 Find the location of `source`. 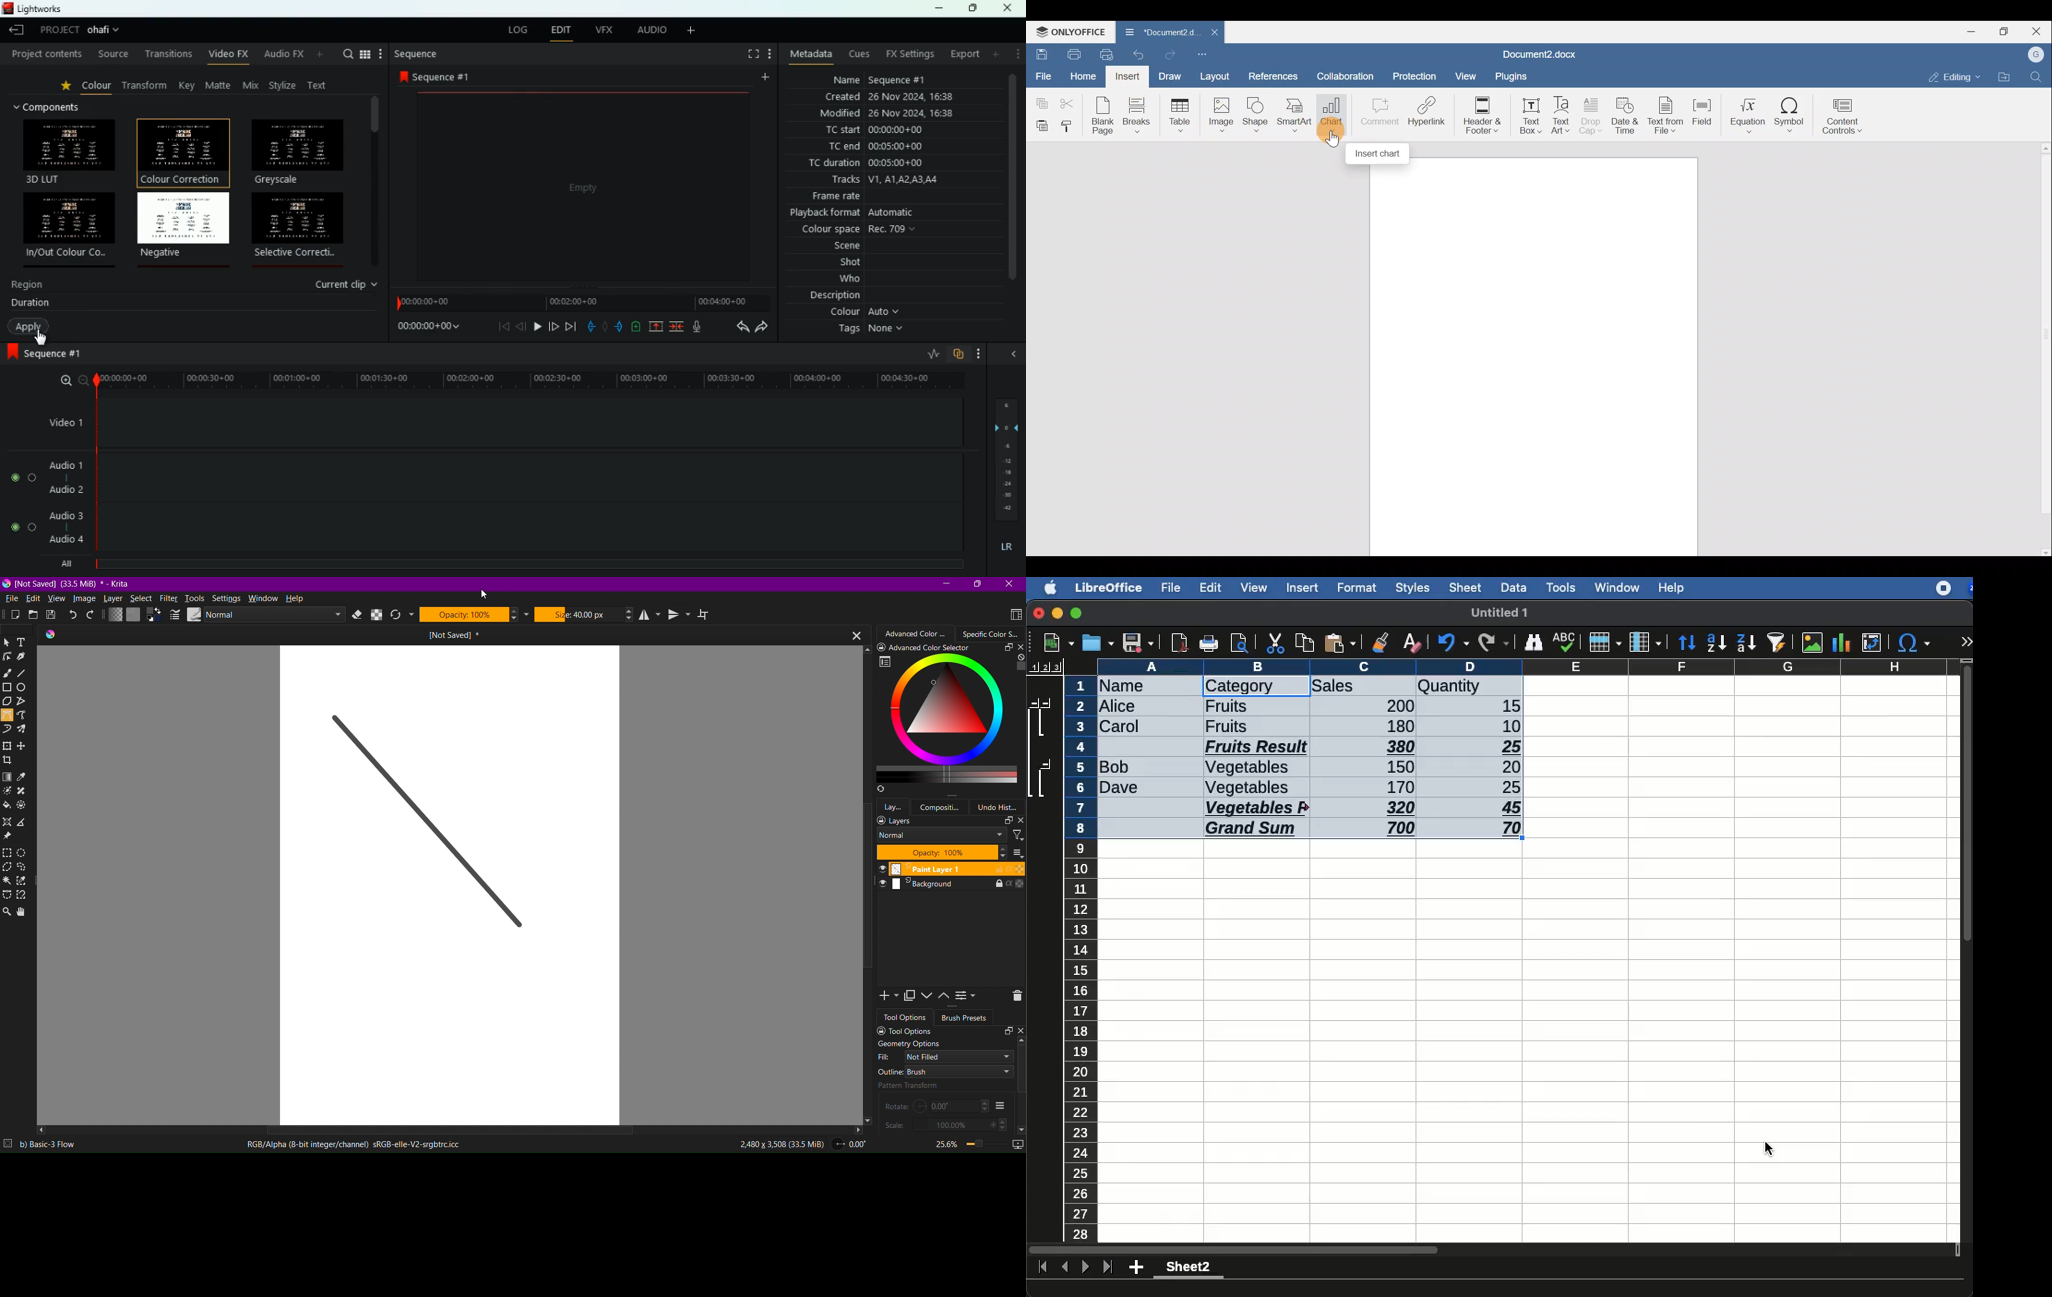

source is located at coordinates (112, 54).